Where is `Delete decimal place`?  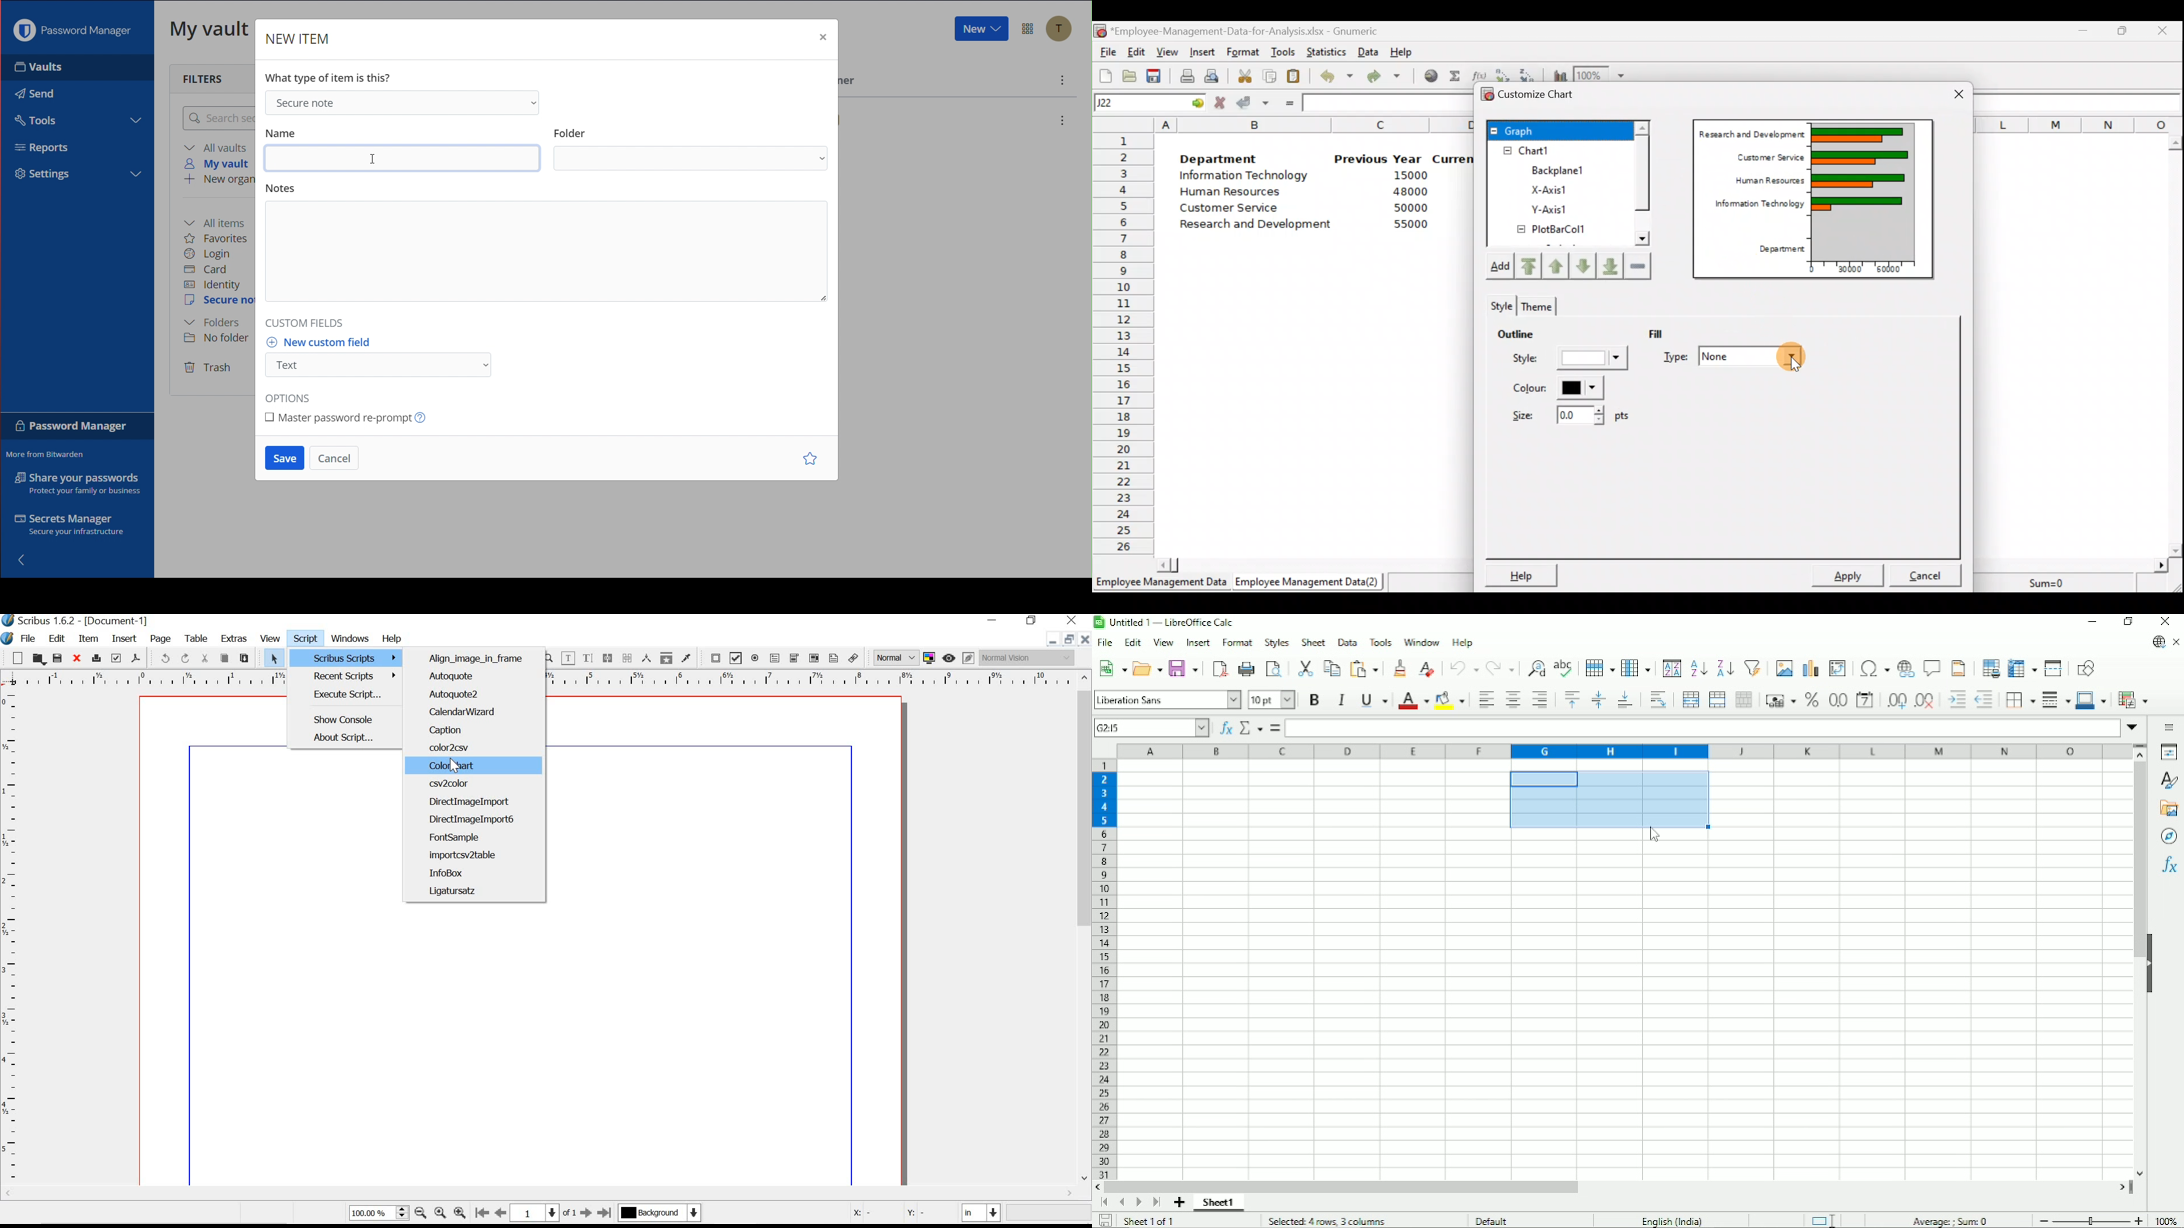
Delete decimal place is located at coordinates (1925, 702).